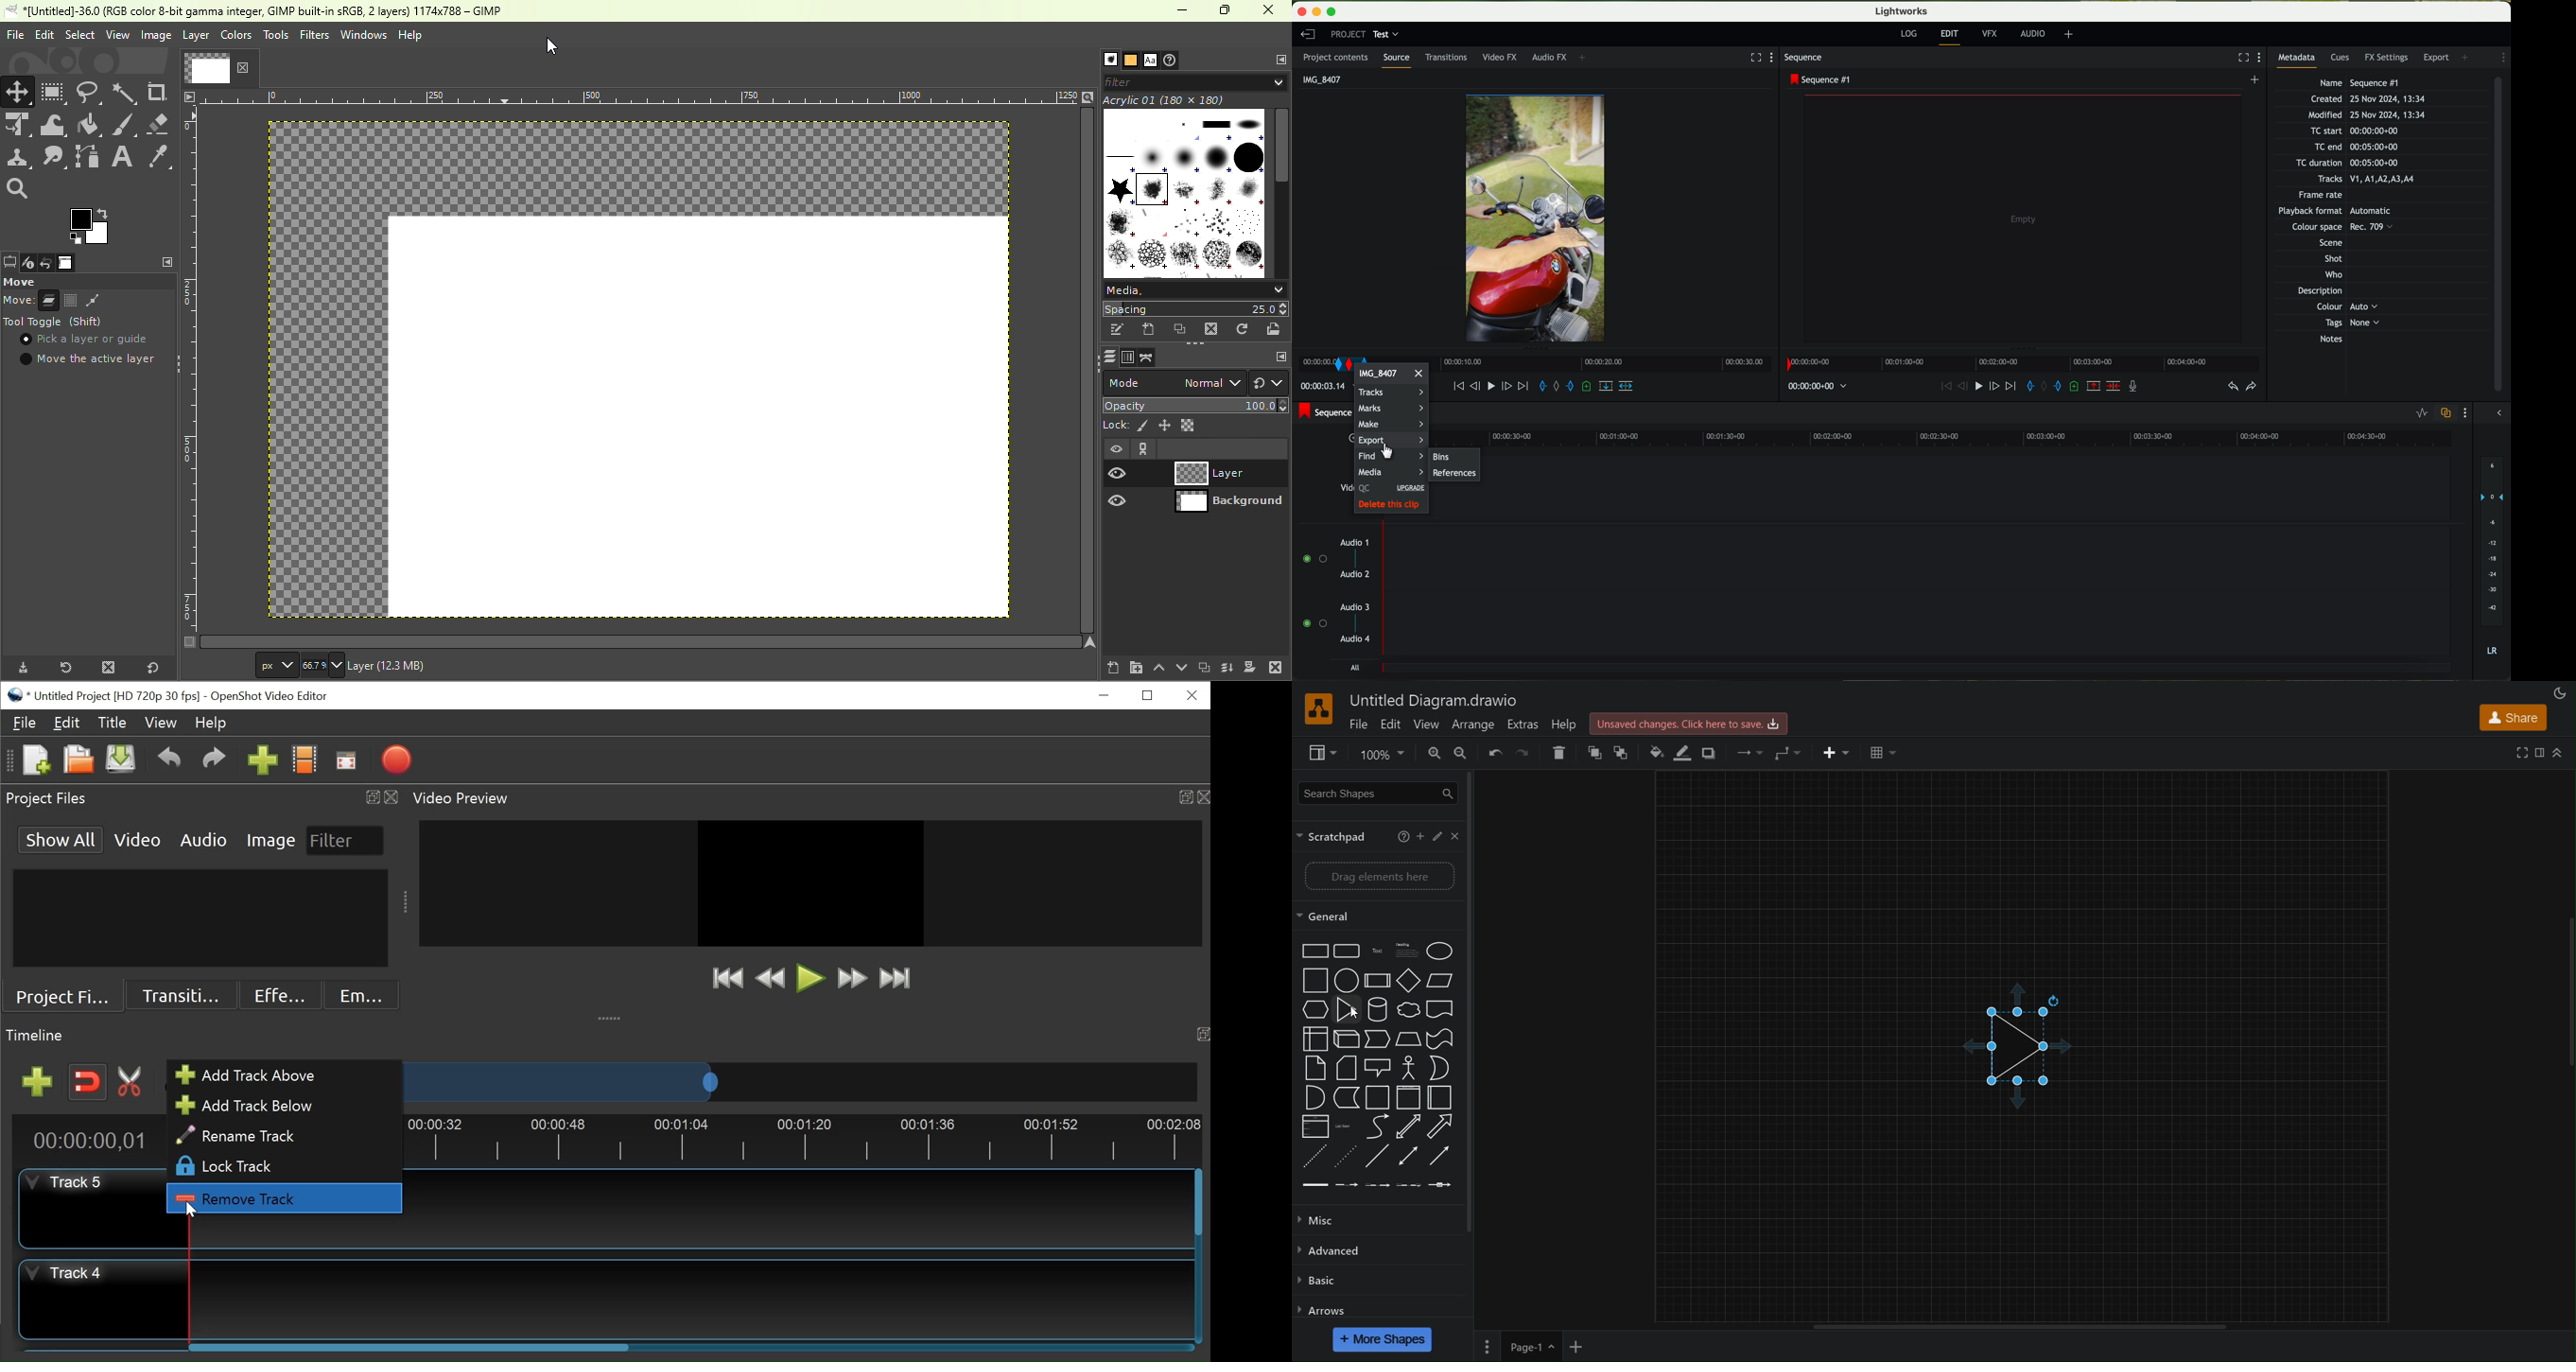 The image size is (2576, 1372). Describe the element at coordinates (1173, 383) in the screenshot. I see `Mode` at that location.